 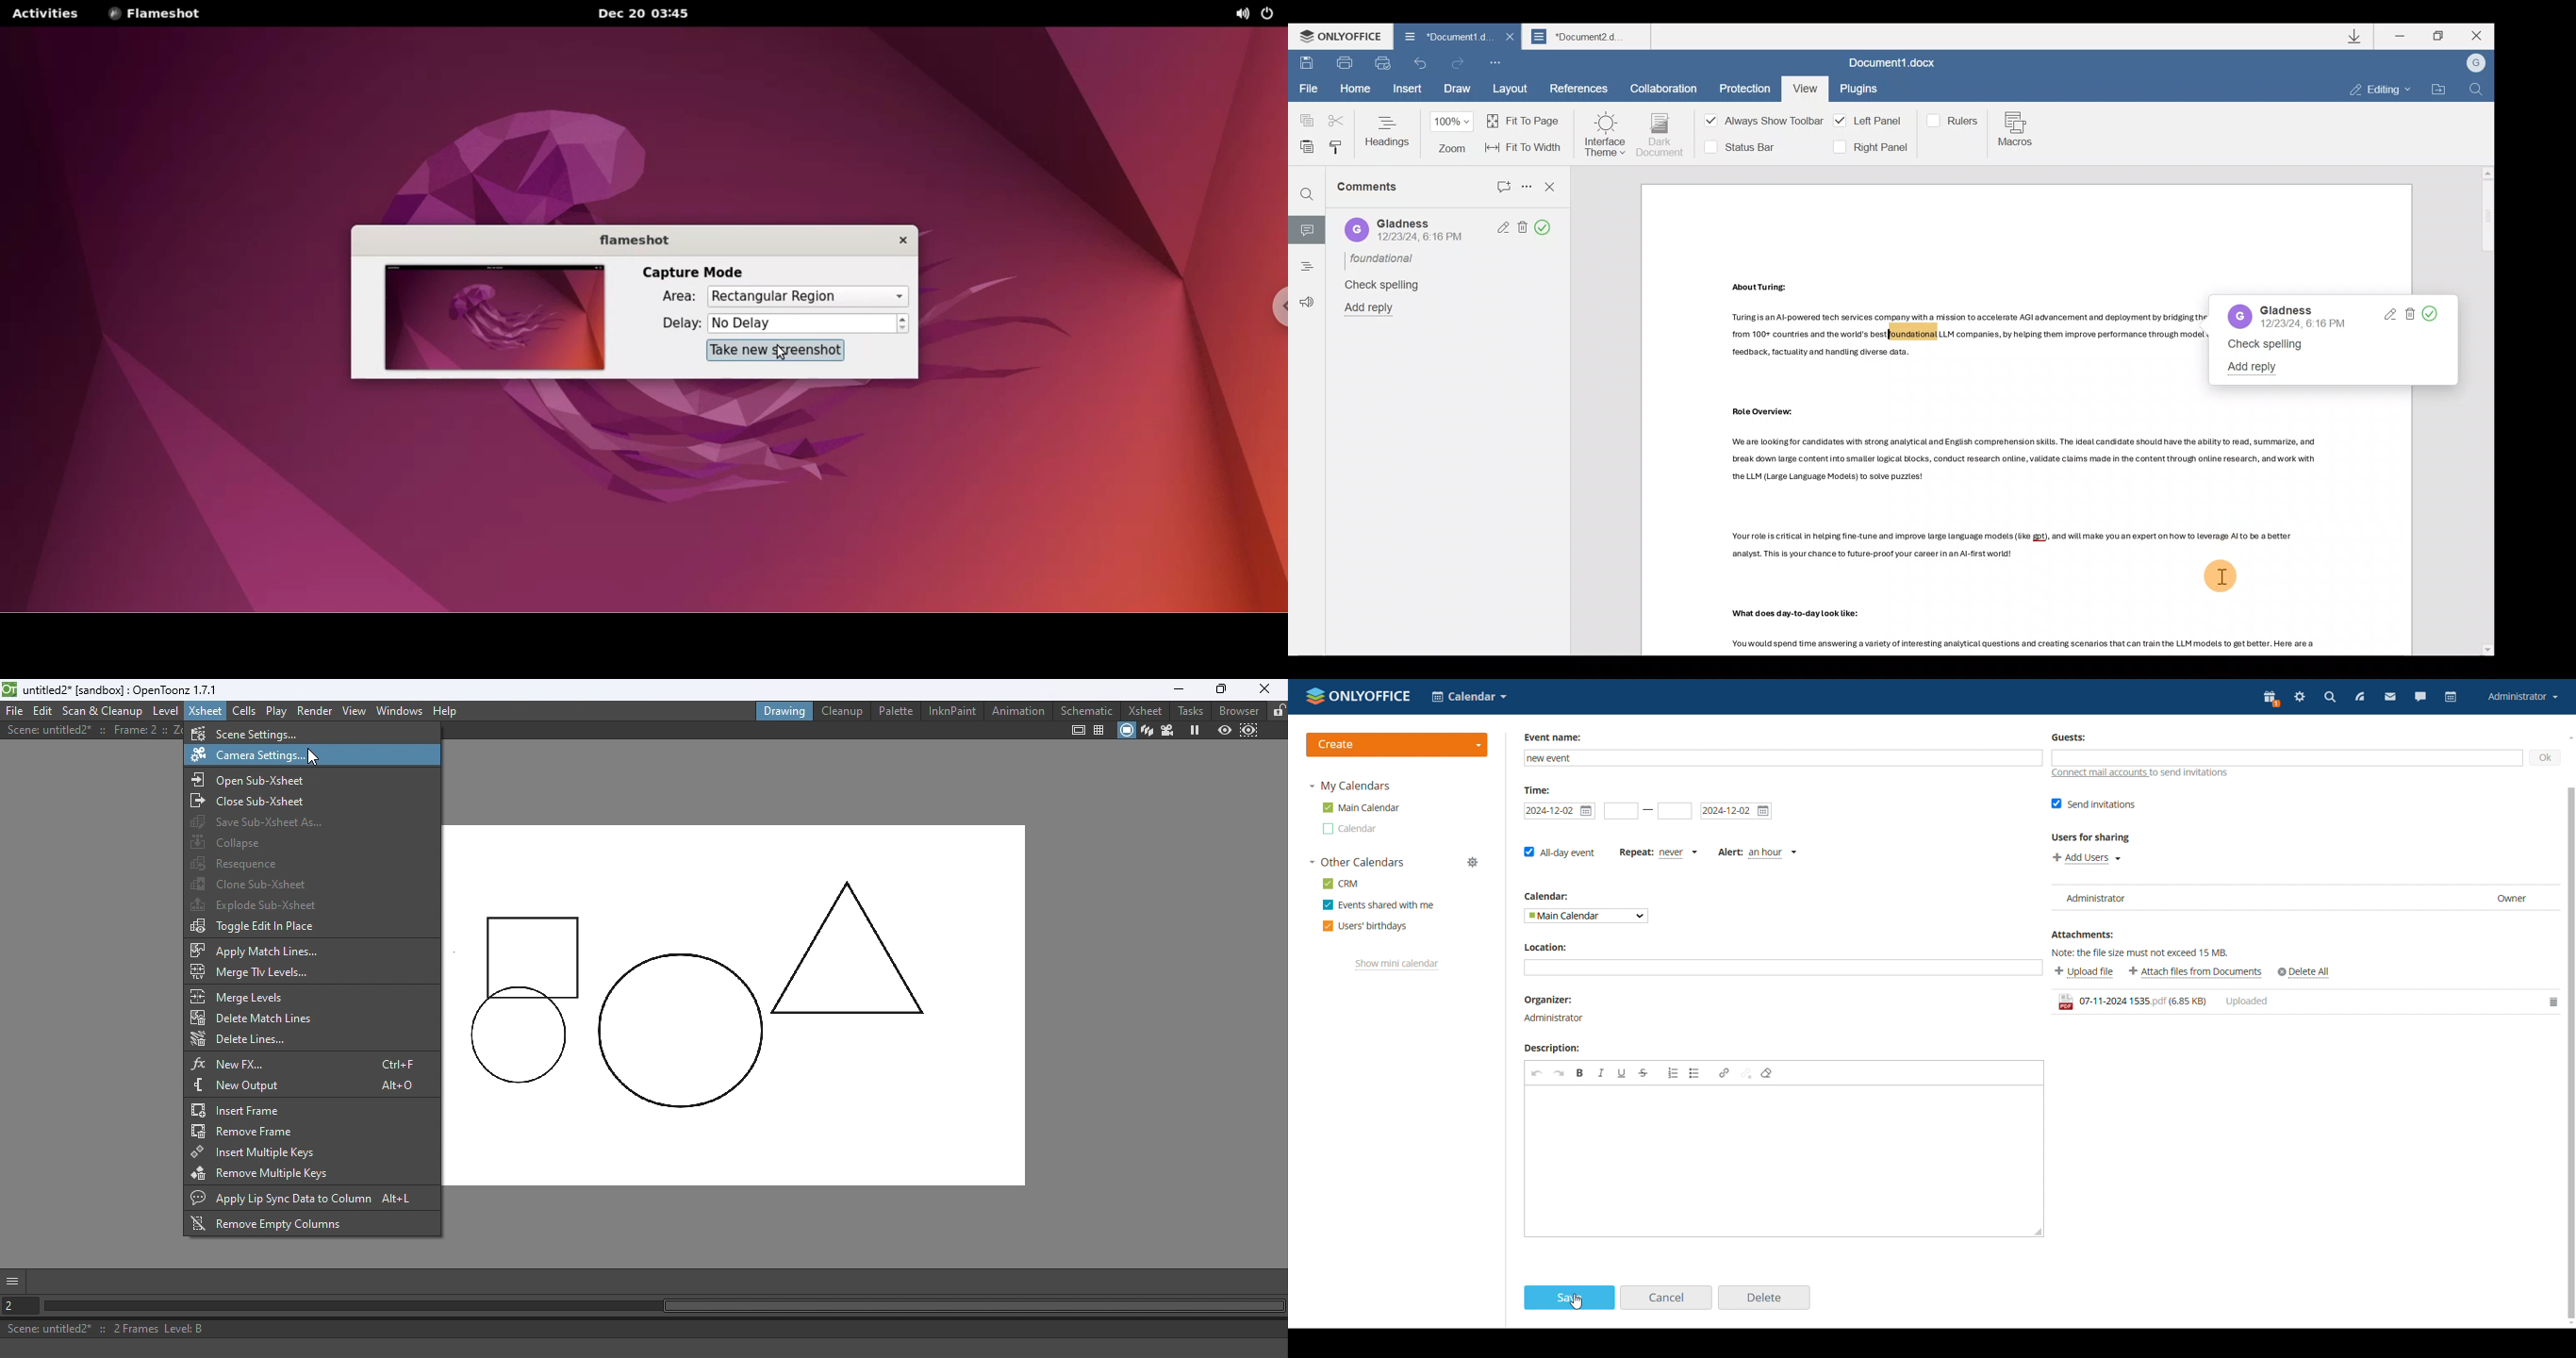 I want to click on chat, so click(x=2421, y=698).